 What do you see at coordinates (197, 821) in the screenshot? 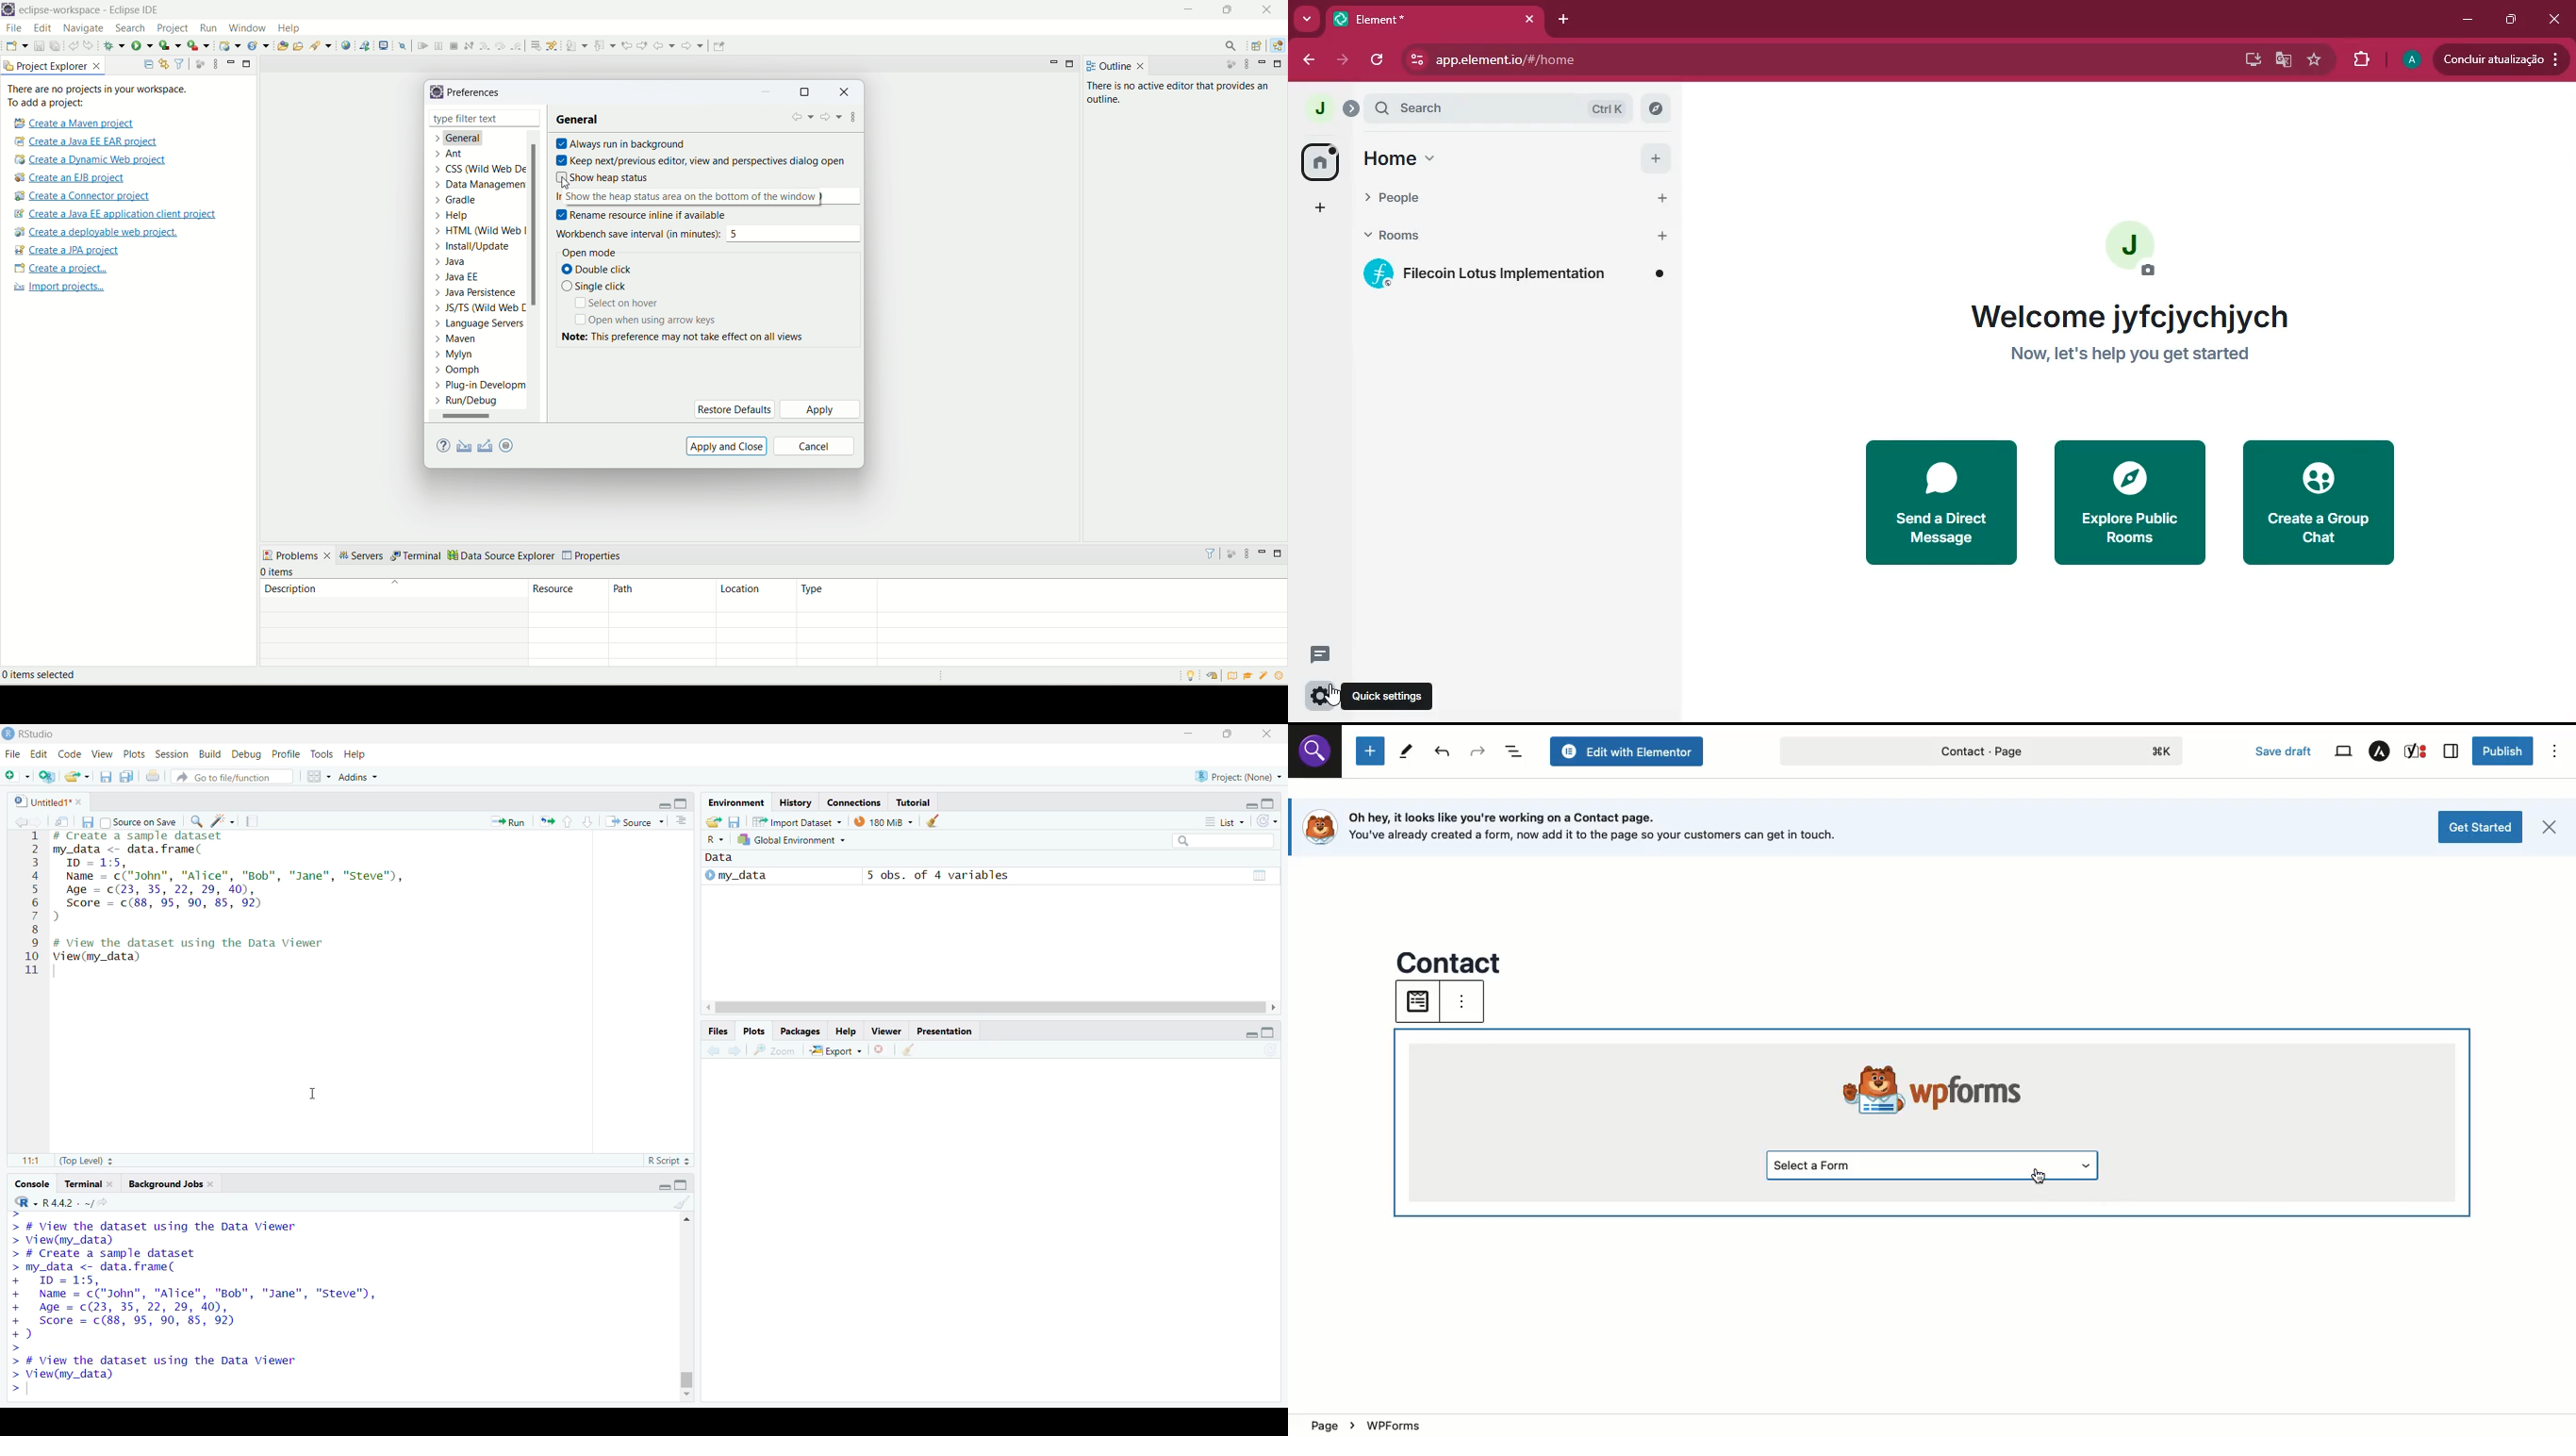
I see `Zoom` at bounding box center [197, 821].